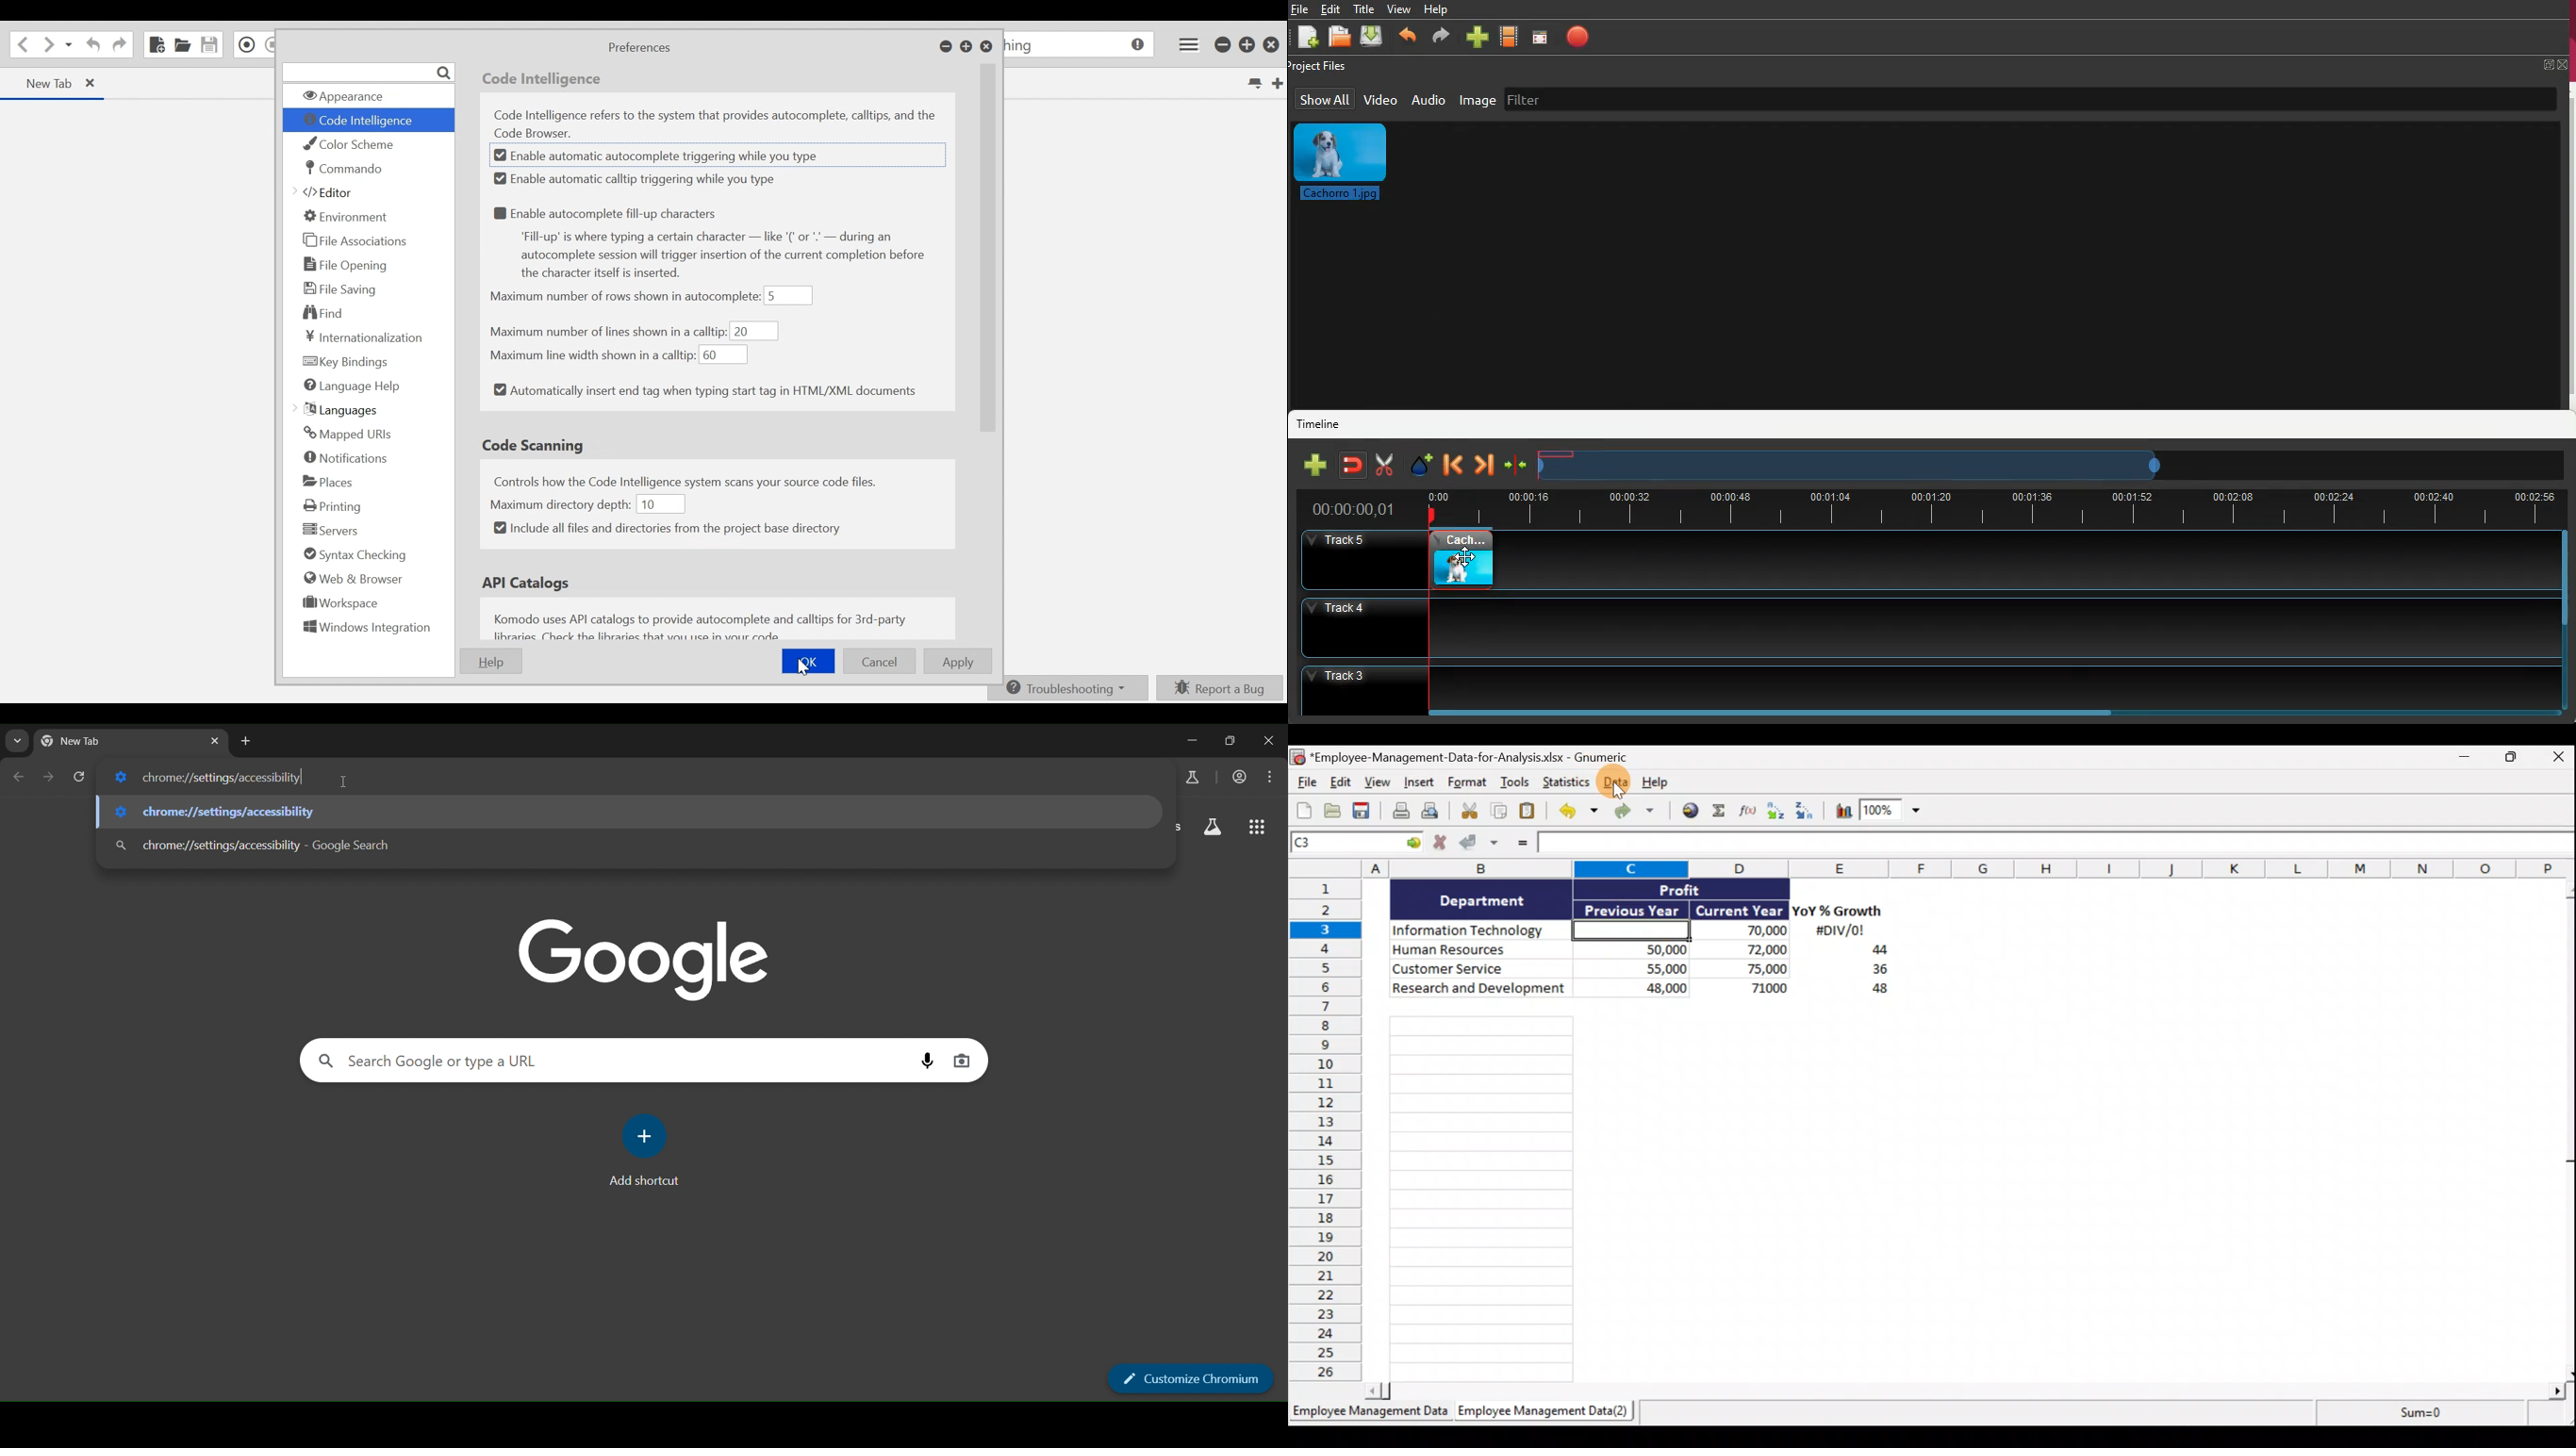 The height and width of the screenshot is (1456, 2576). I want to click on *Employee-Management-Data-for-Analysis.xlsx - Gnumeric, so click(1484, 756).